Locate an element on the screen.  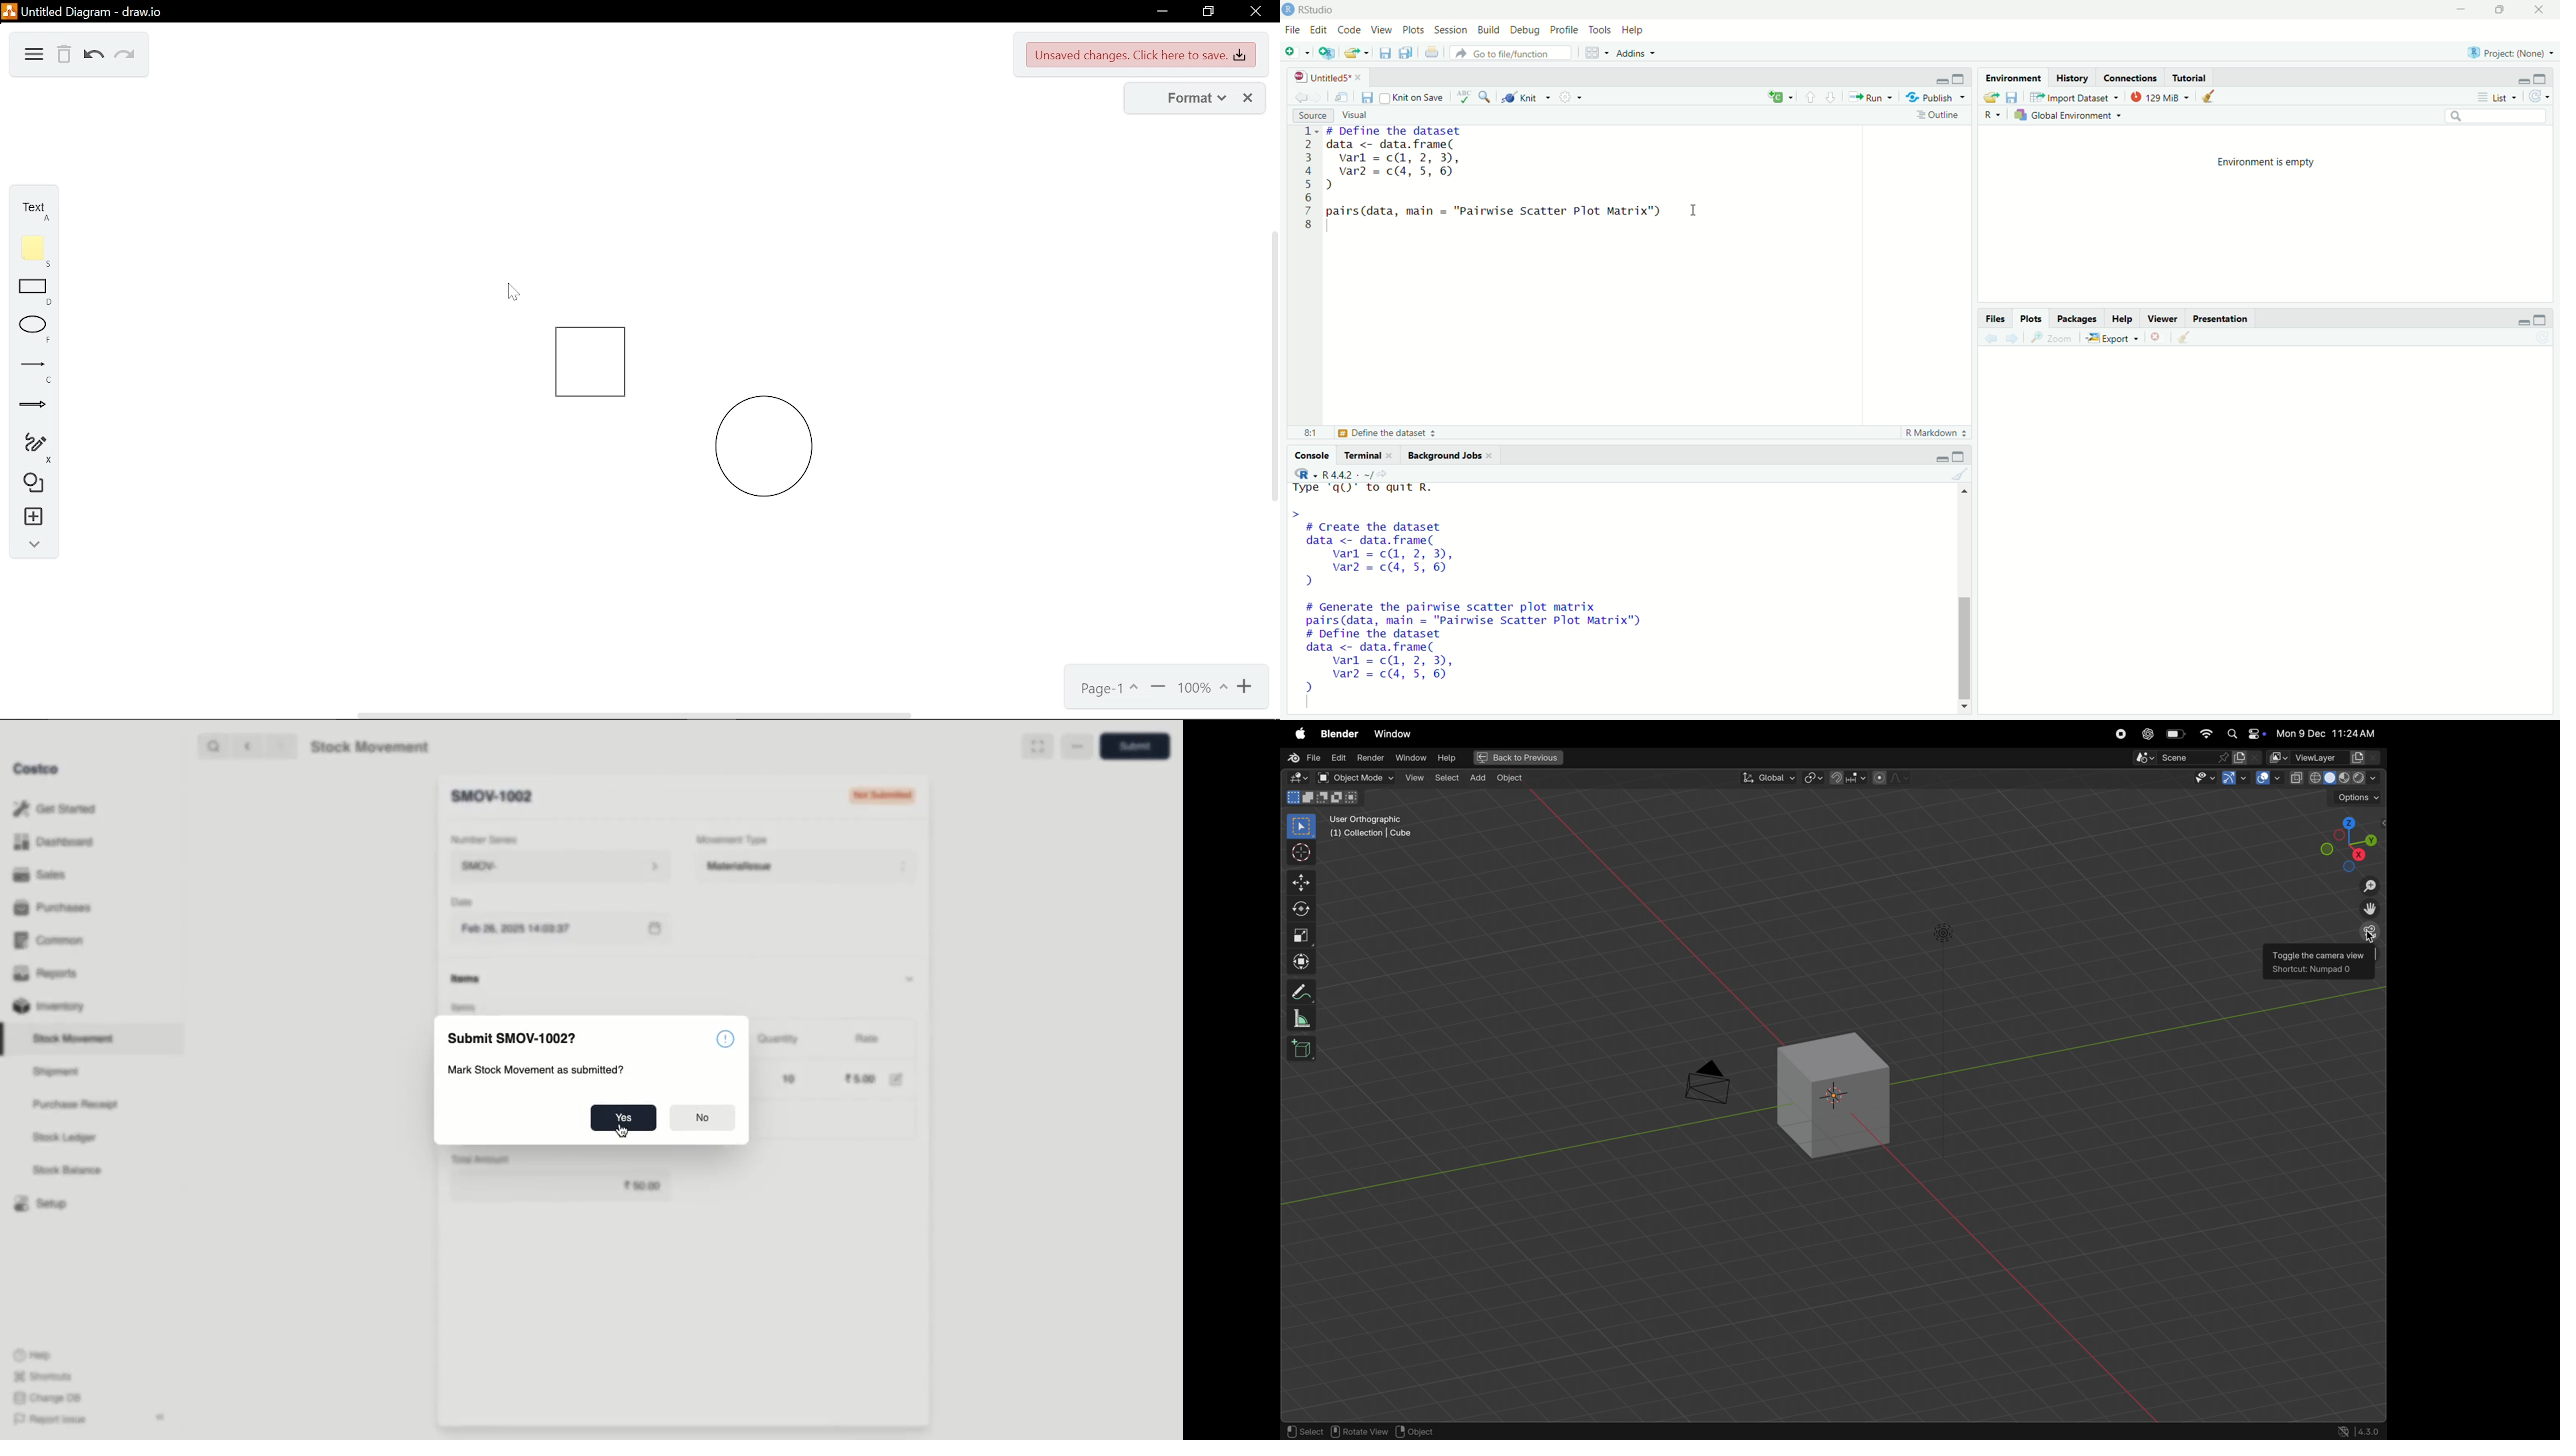
Open an existing file (Ctrl + O) is located at coordinates (1357, 52).